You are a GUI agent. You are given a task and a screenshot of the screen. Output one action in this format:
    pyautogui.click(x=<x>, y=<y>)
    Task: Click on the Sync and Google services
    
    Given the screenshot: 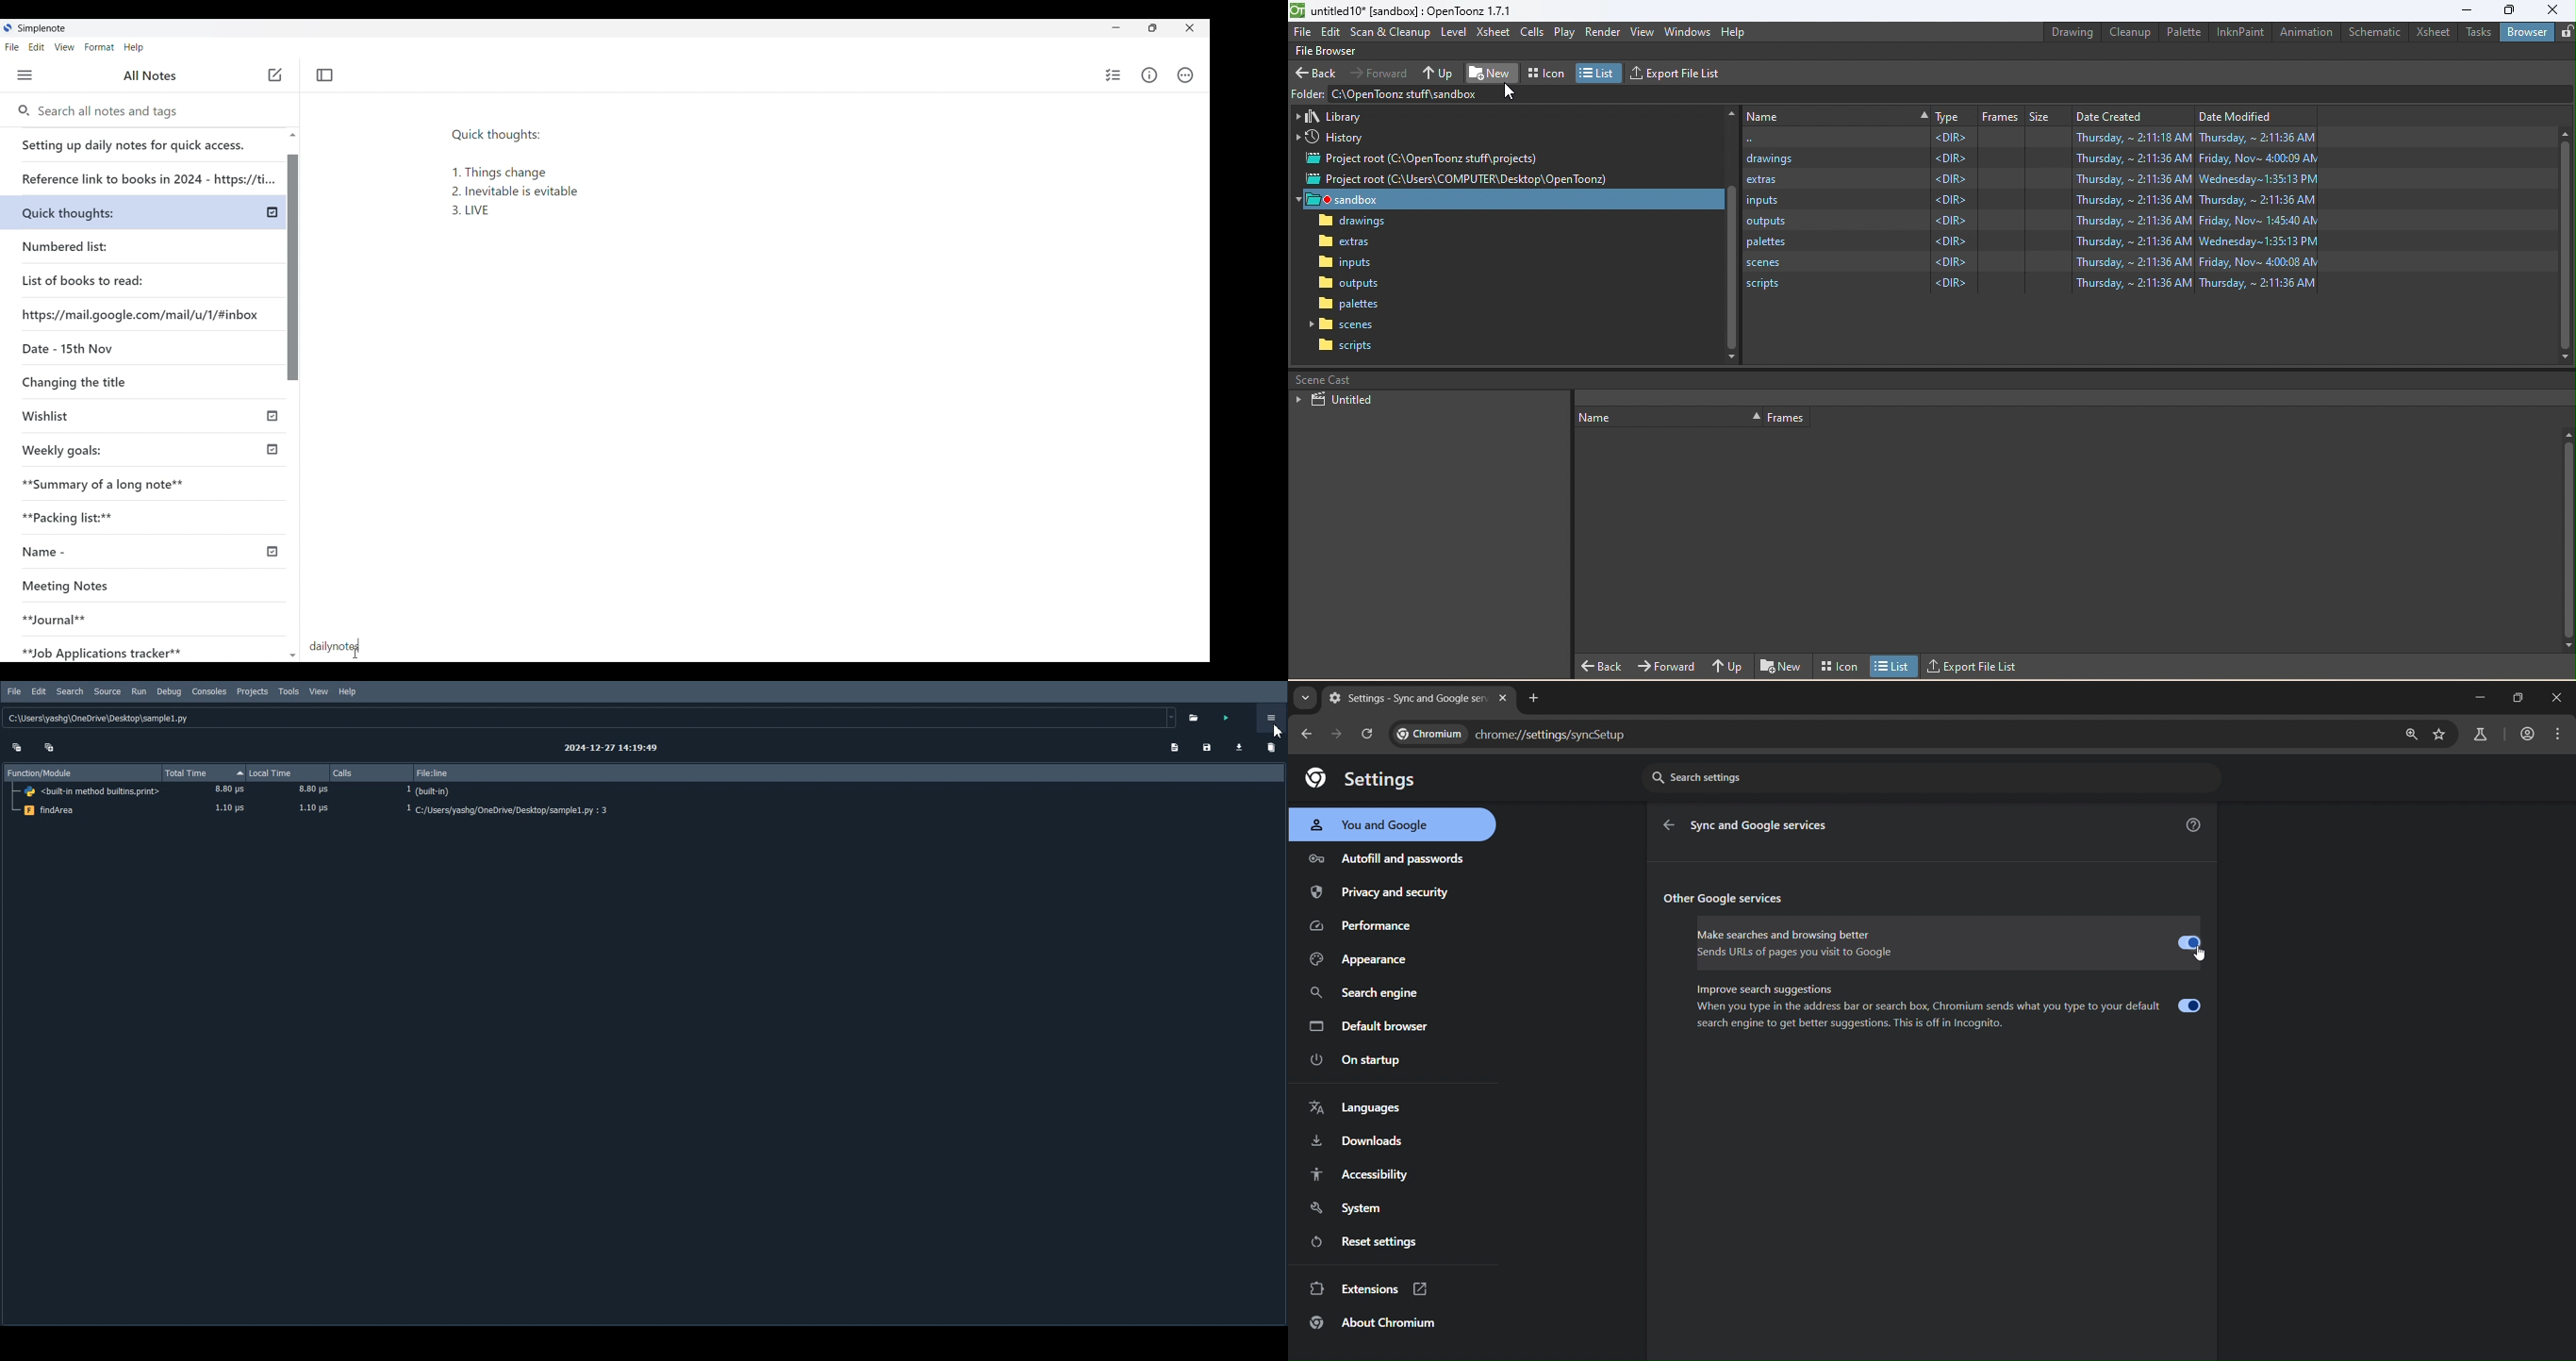 What is the action you would take?
    pyautogui.click(x=1764, y=825)
    